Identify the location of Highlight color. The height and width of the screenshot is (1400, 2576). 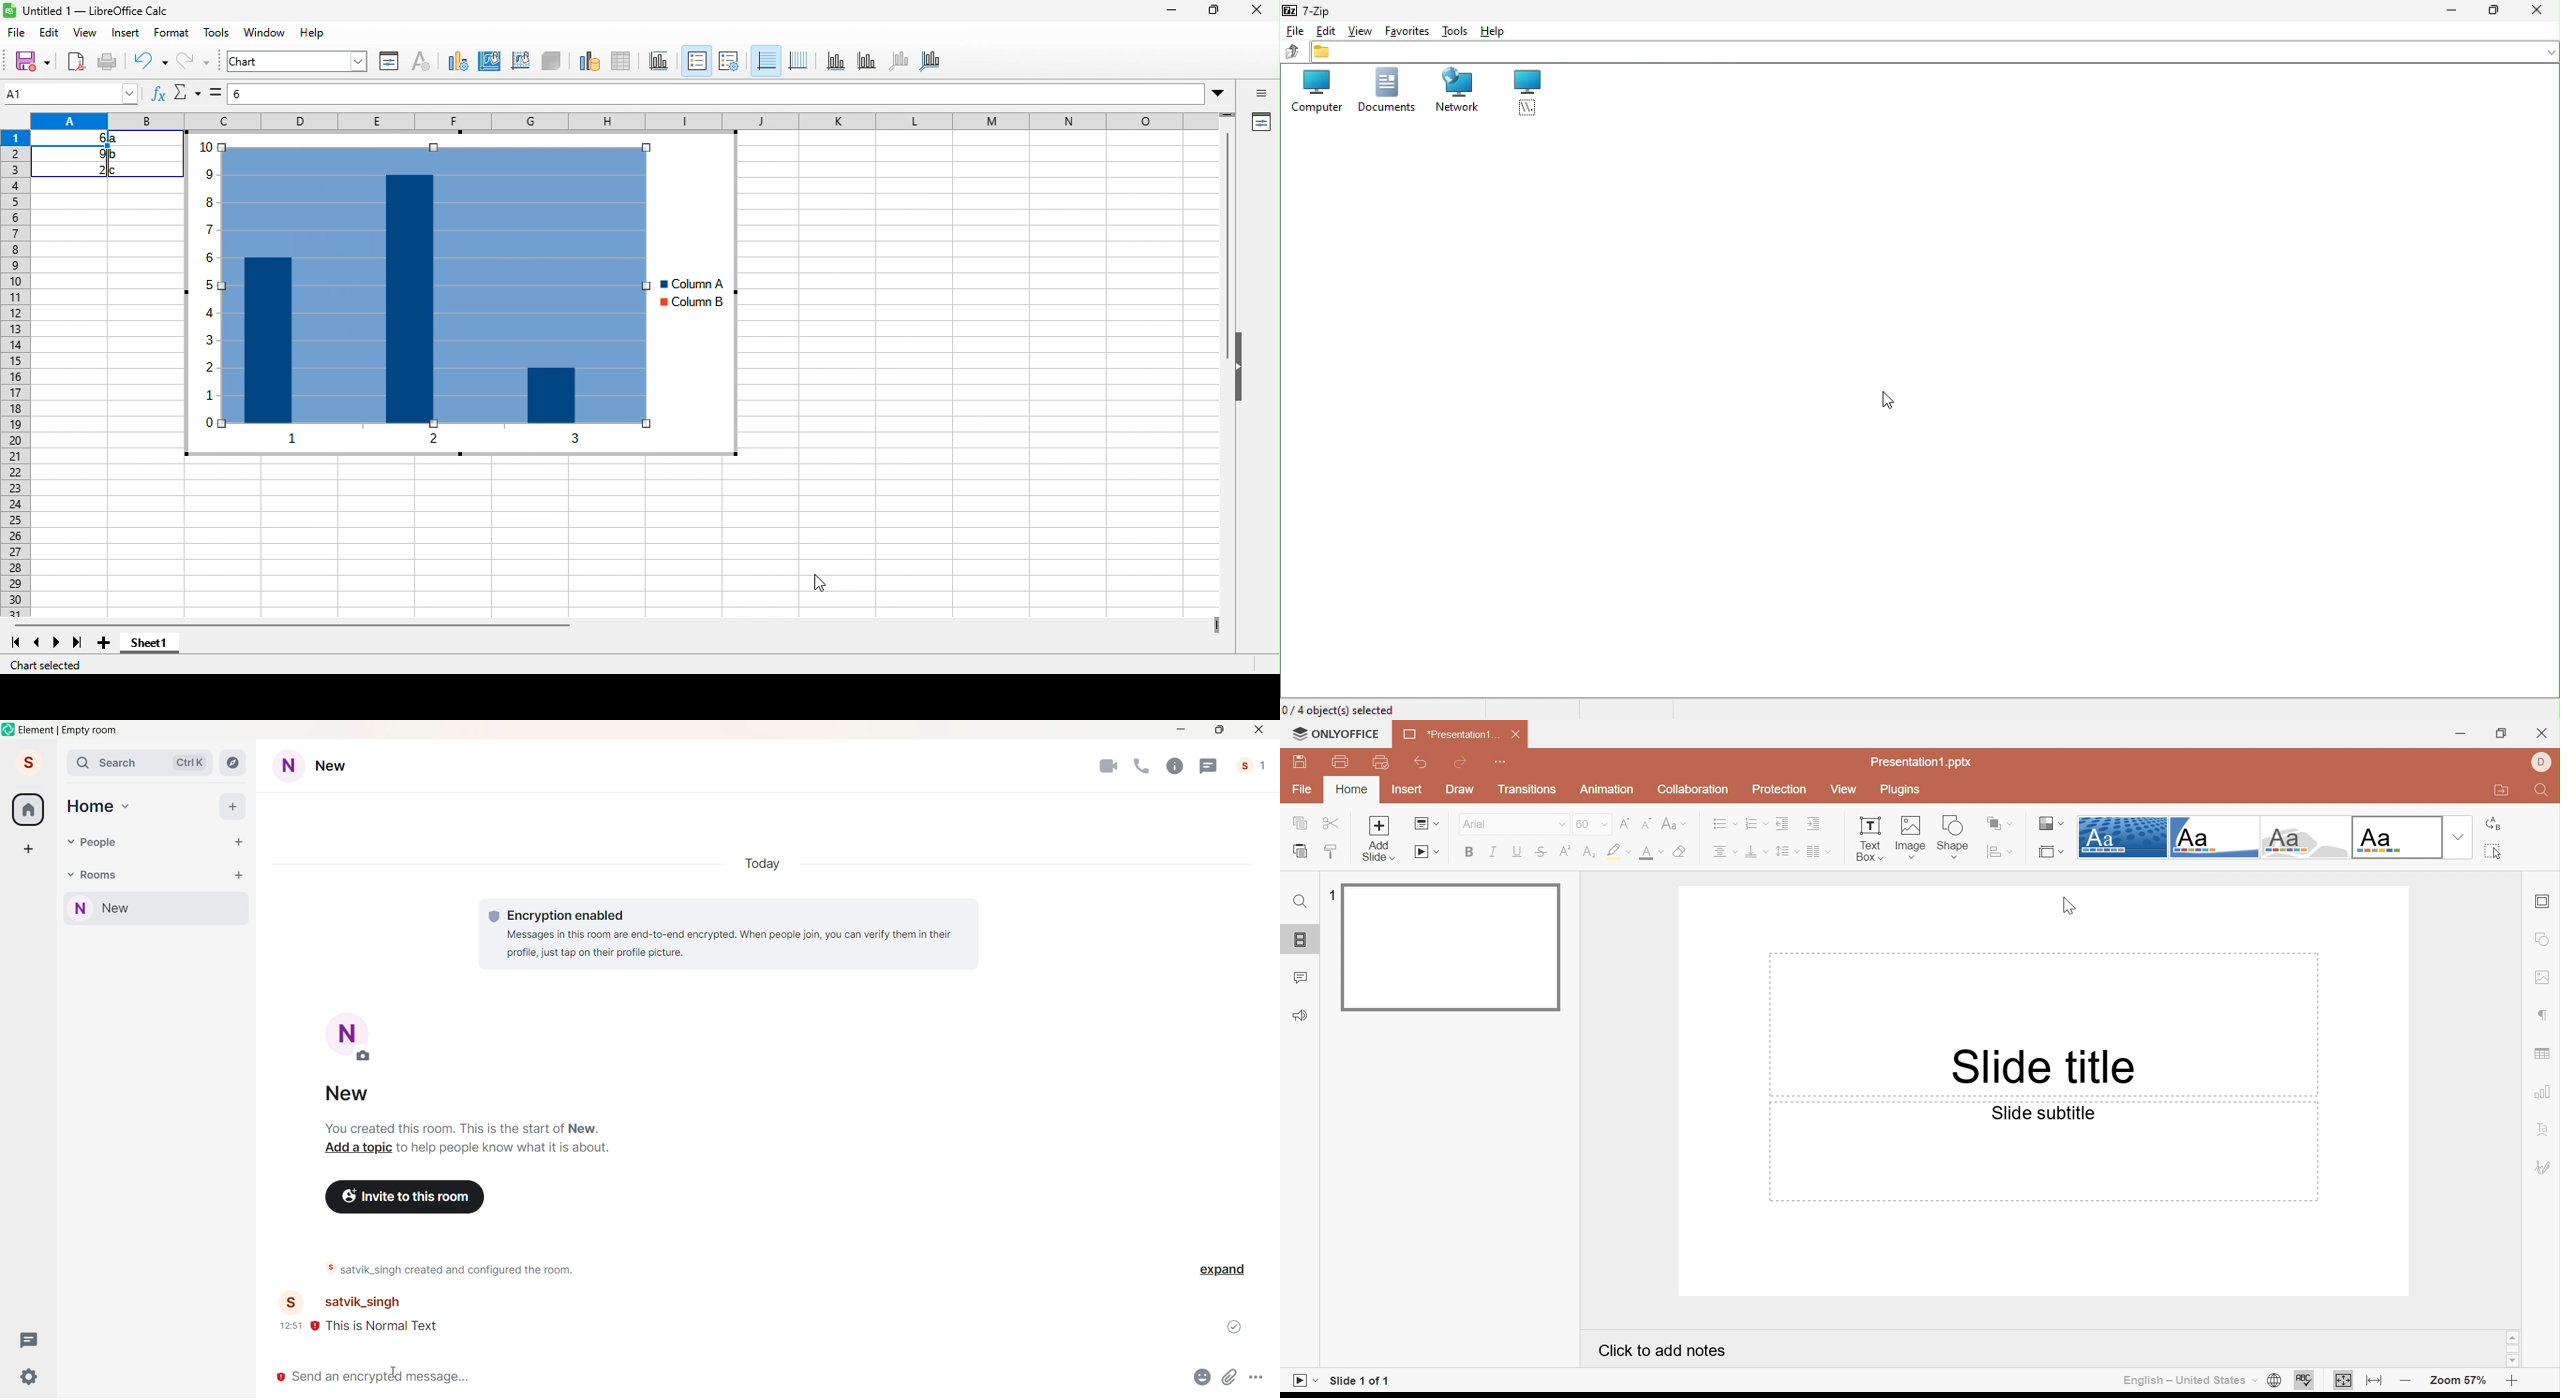
(1616, 853).